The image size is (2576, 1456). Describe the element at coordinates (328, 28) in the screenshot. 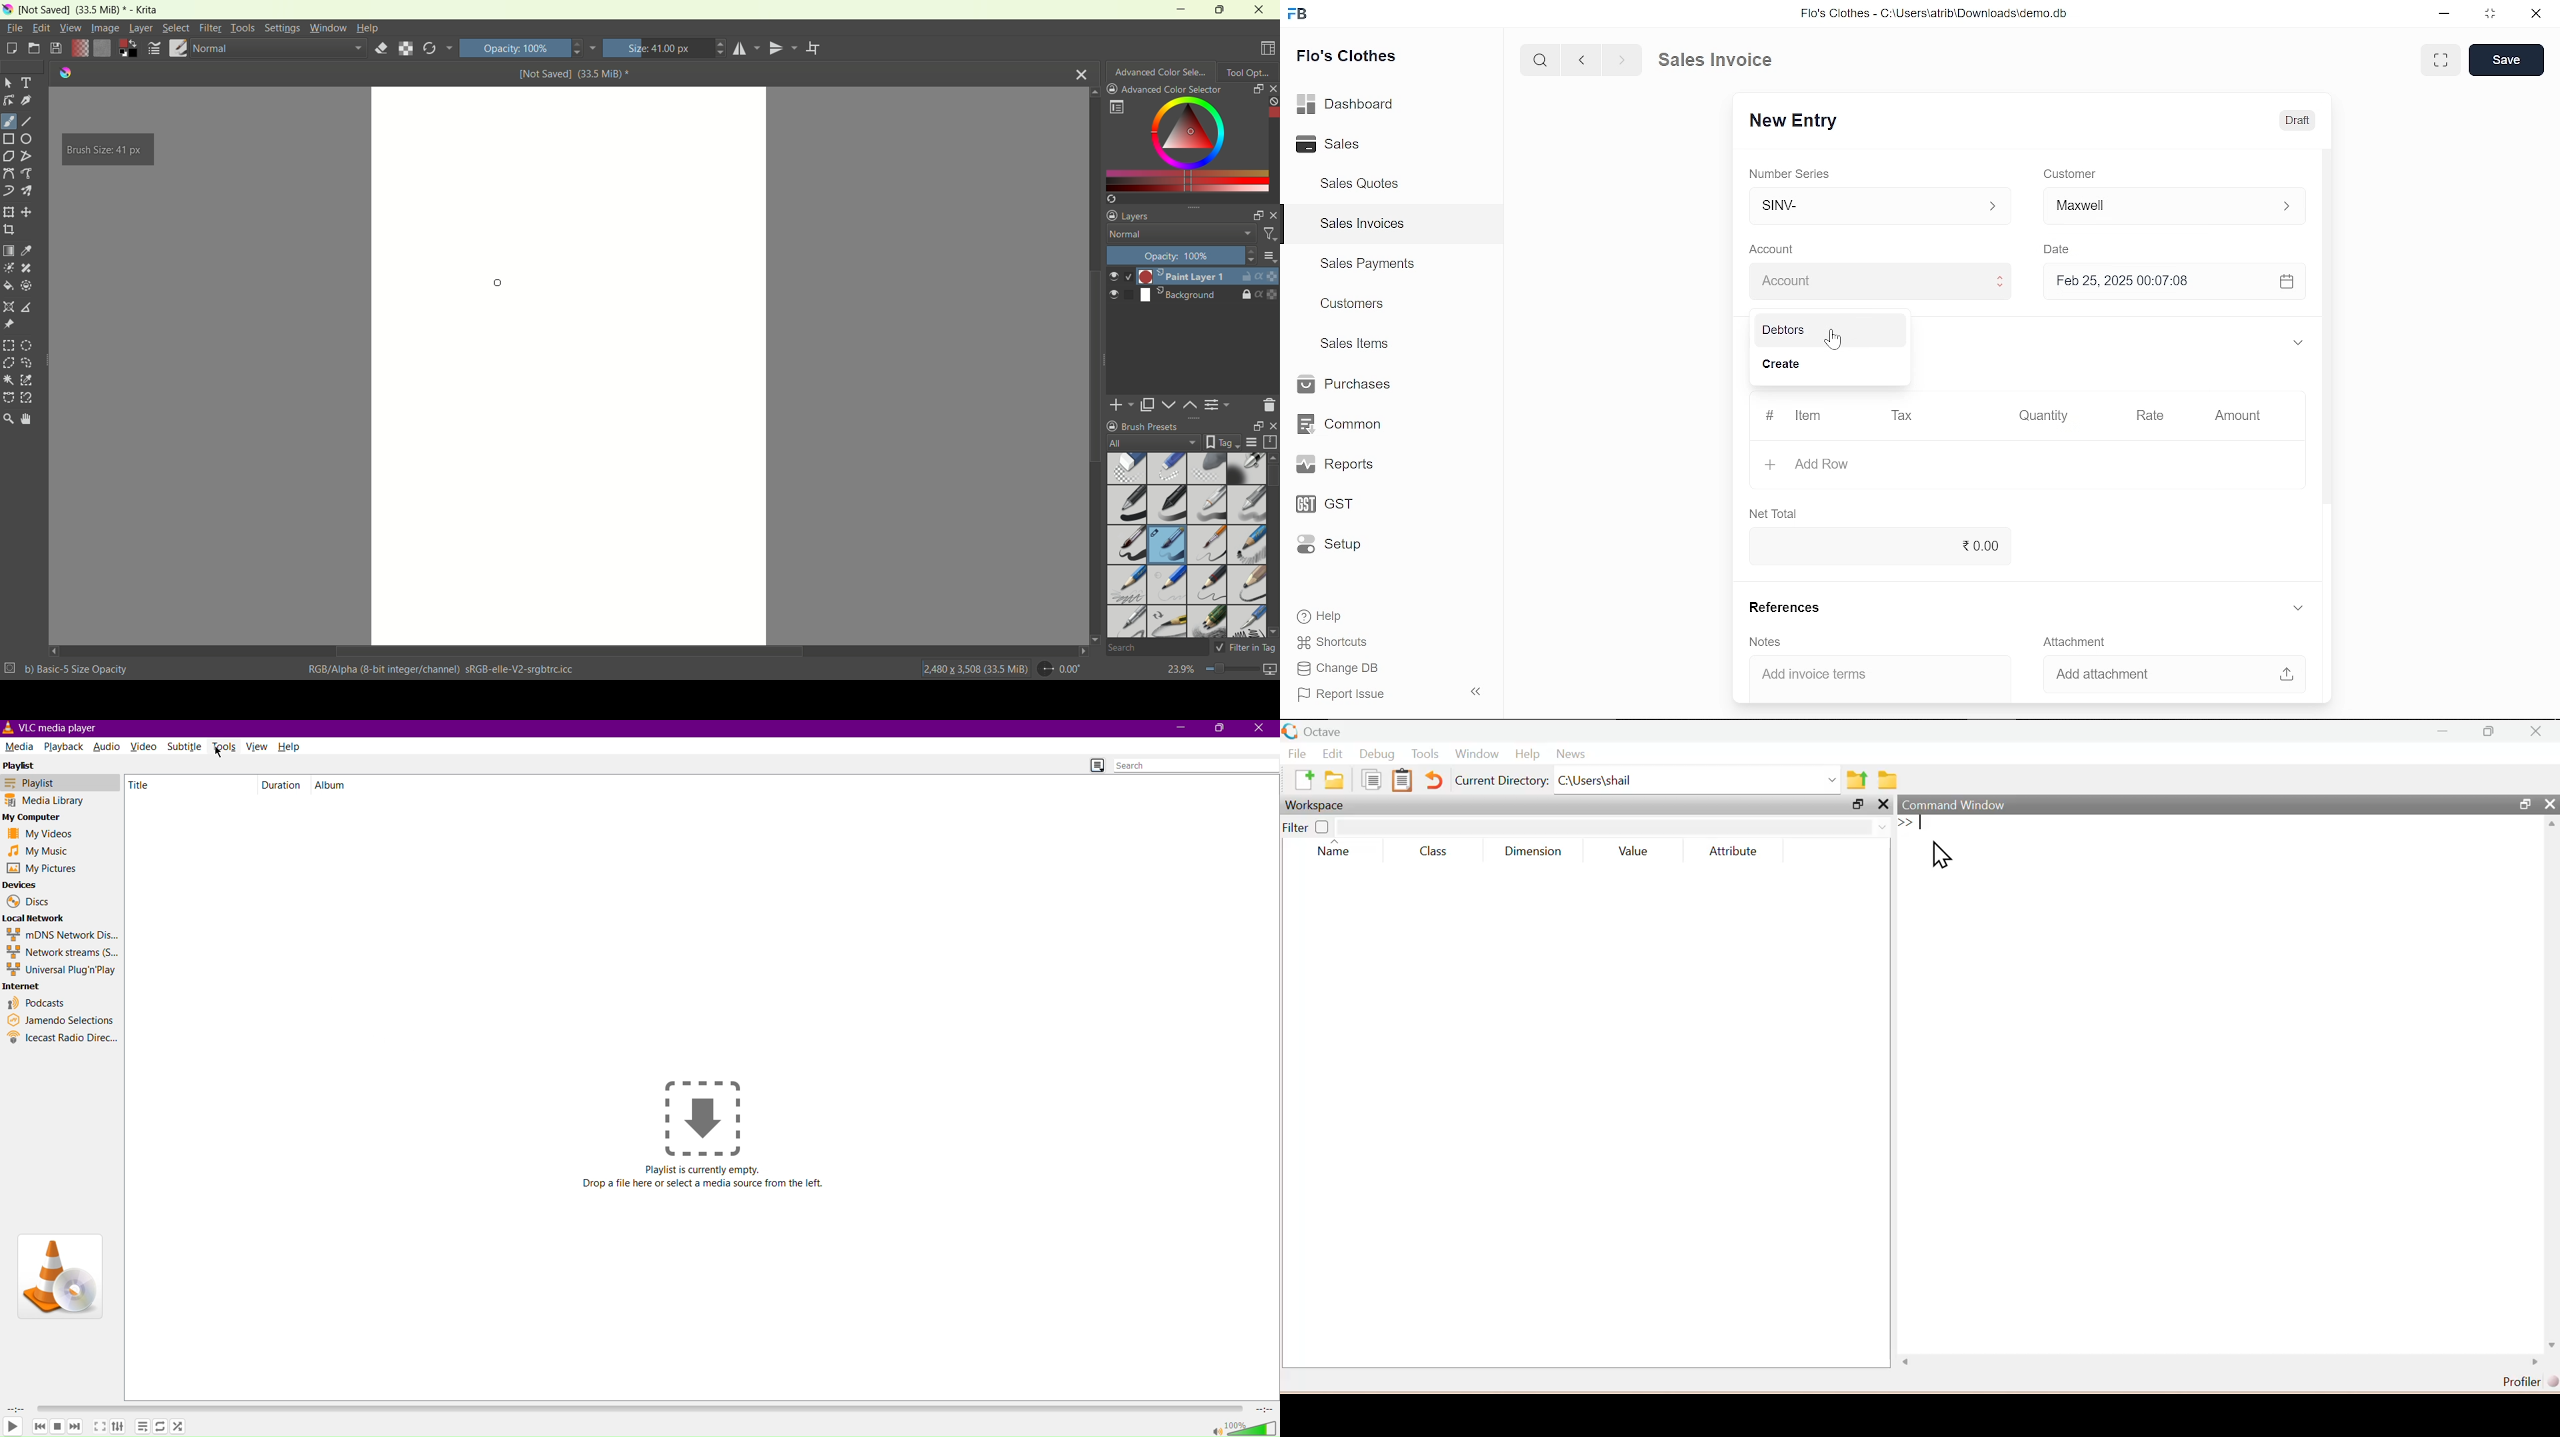

I see `window` at that location.